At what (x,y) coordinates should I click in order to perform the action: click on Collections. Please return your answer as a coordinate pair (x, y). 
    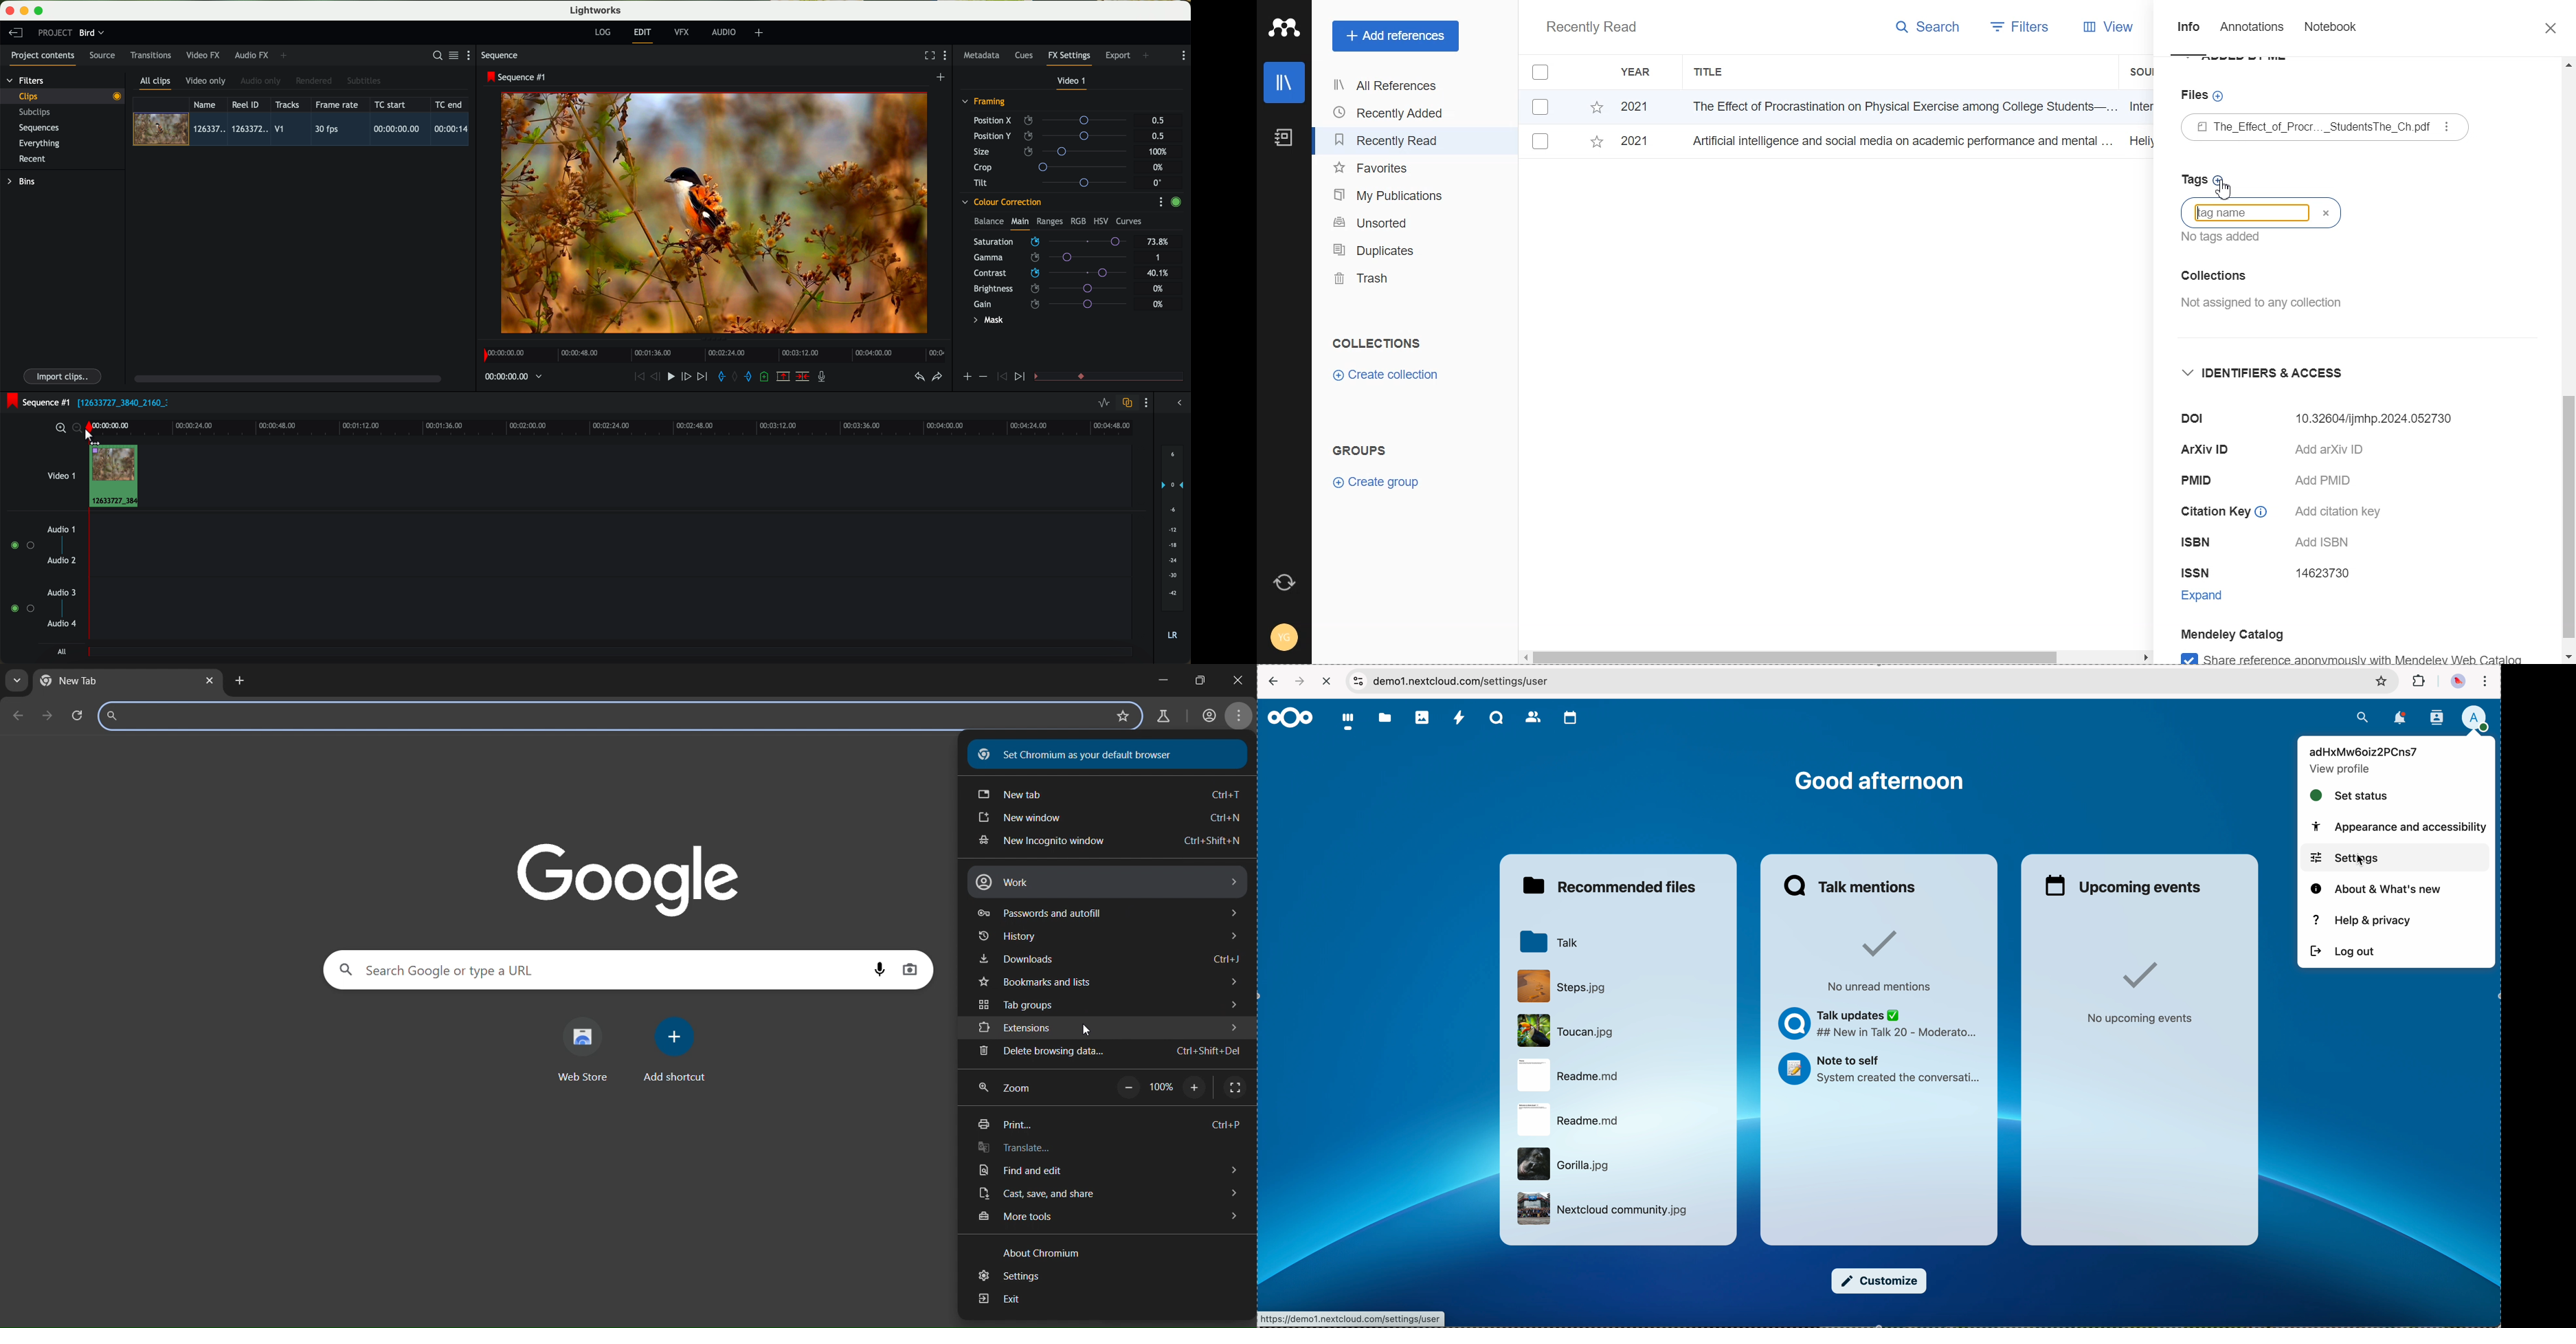
    Looking at the image, I should click on (1376, 343).